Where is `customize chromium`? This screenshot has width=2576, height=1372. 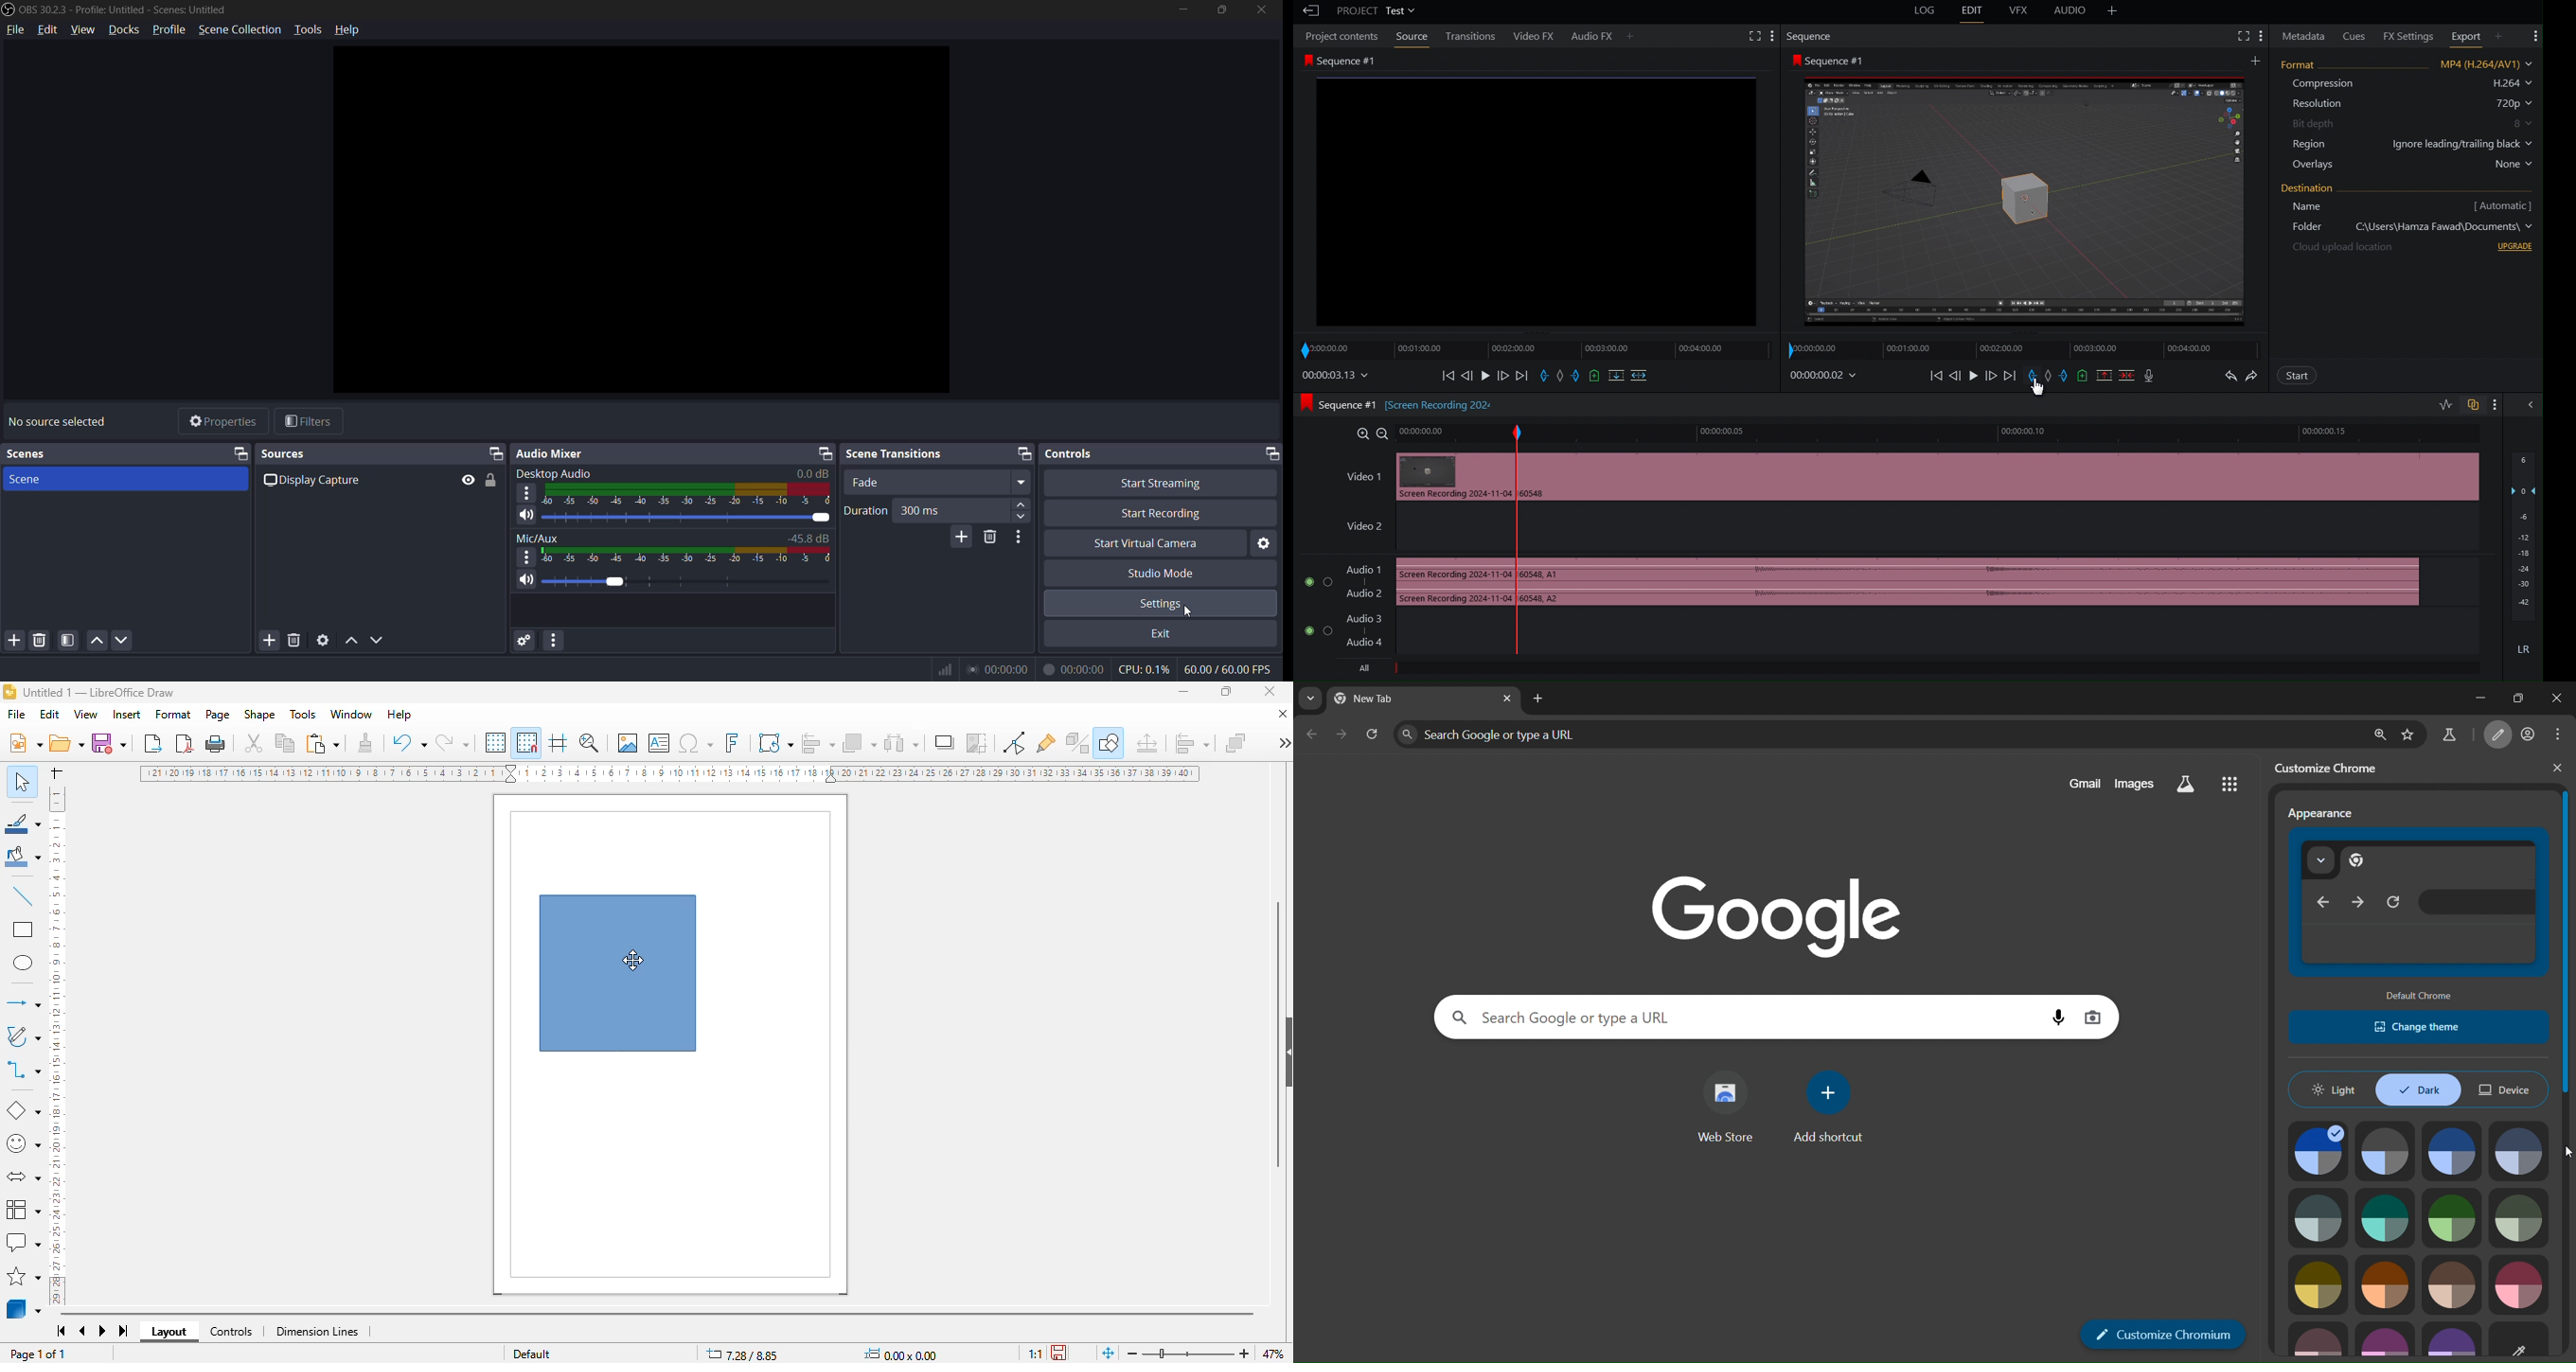
customize chromium is located at coordinates (2164, 1334).